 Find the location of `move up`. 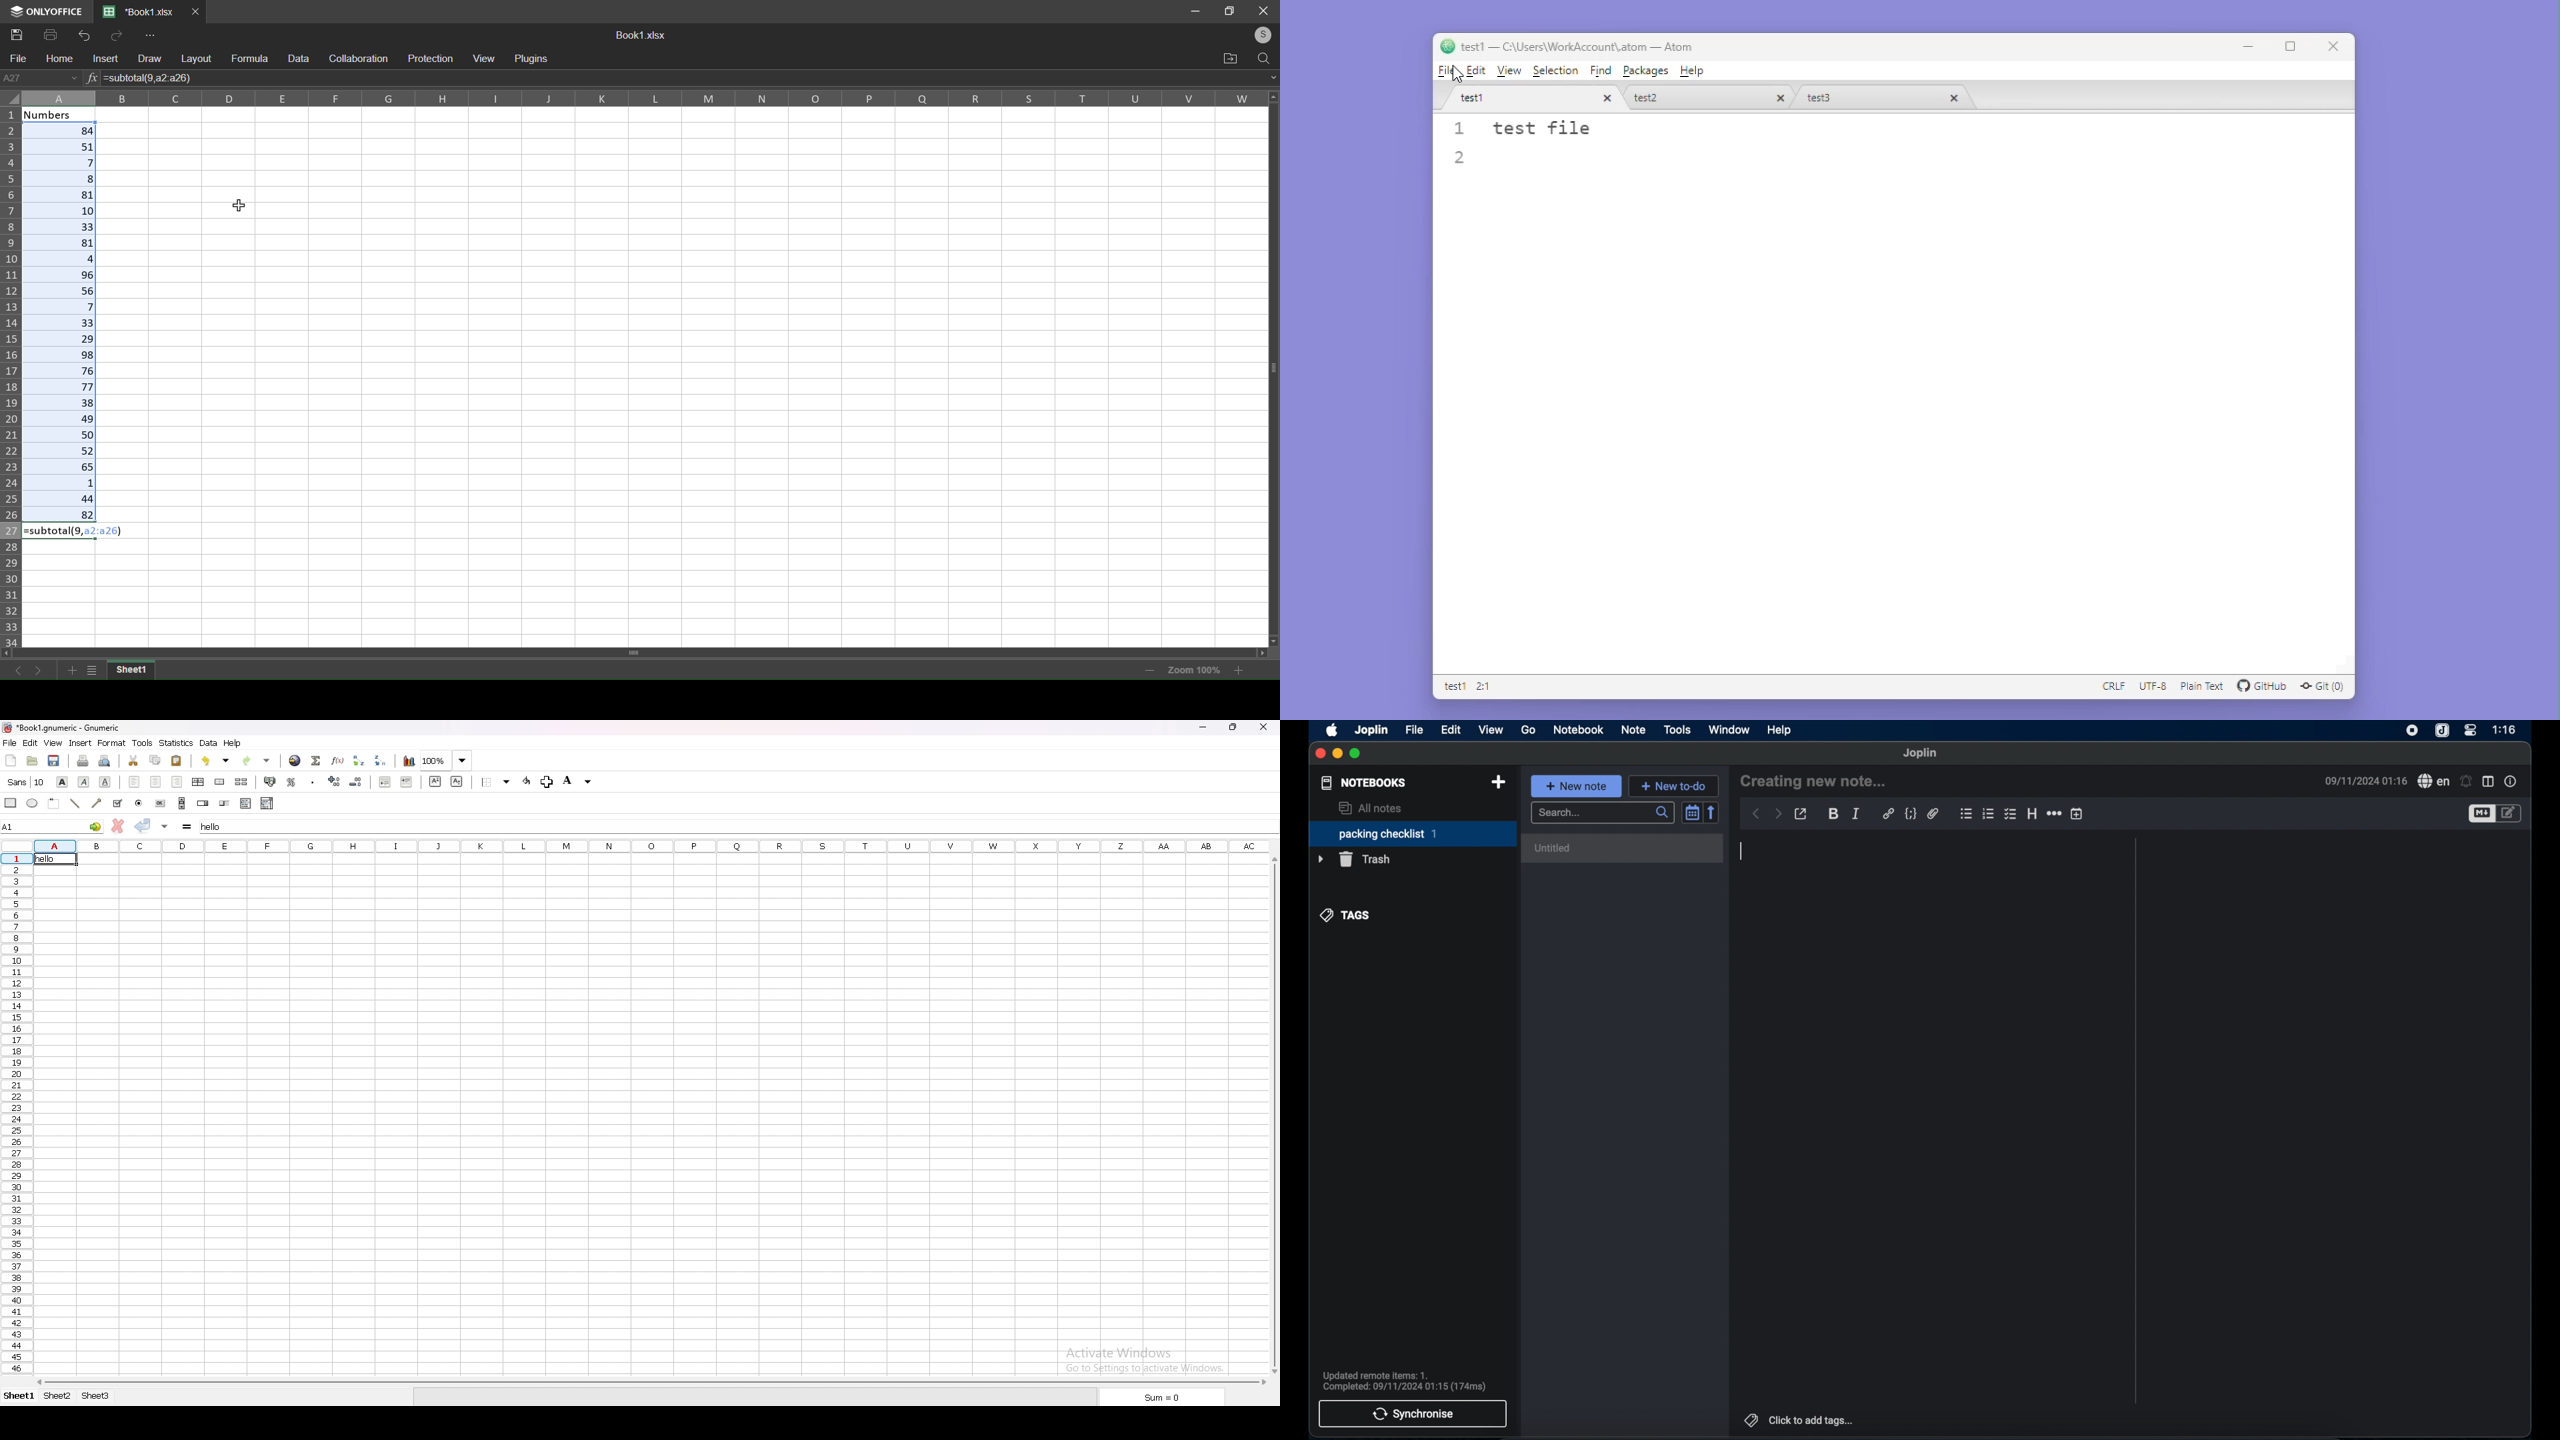

move up is located at coordinates (1271, 96).